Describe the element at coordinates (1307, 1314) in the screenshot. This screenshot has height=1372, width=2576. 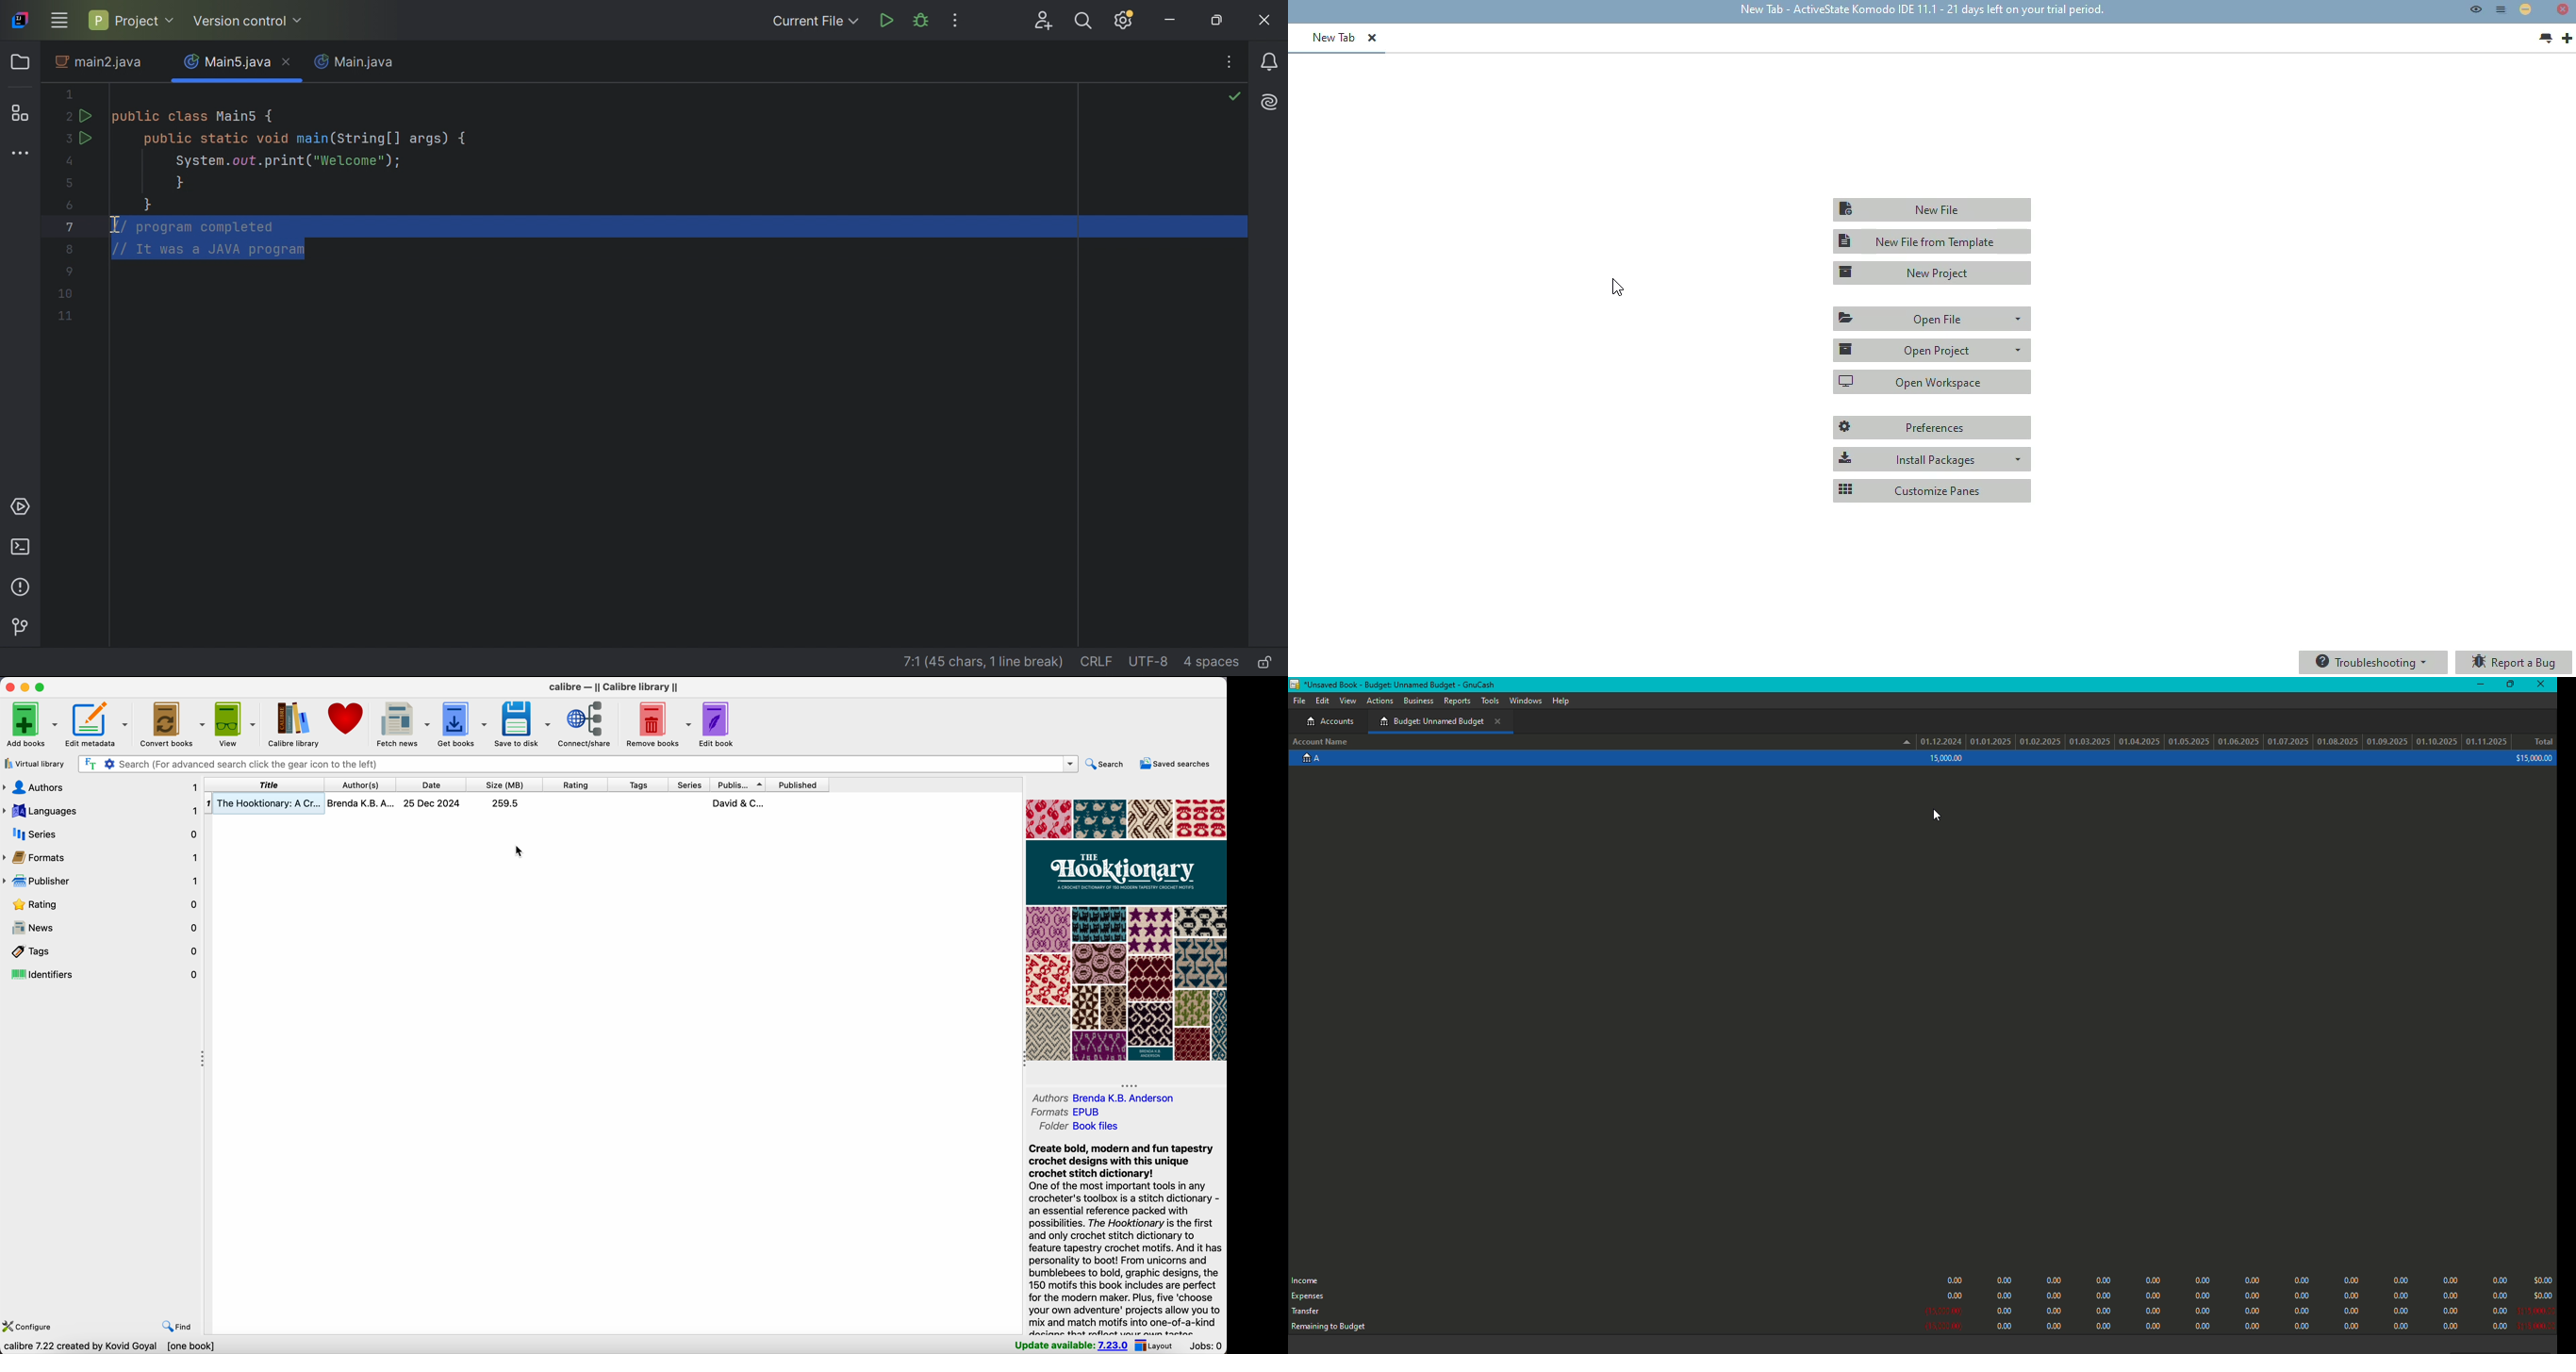
I see `Transfer` at that location.